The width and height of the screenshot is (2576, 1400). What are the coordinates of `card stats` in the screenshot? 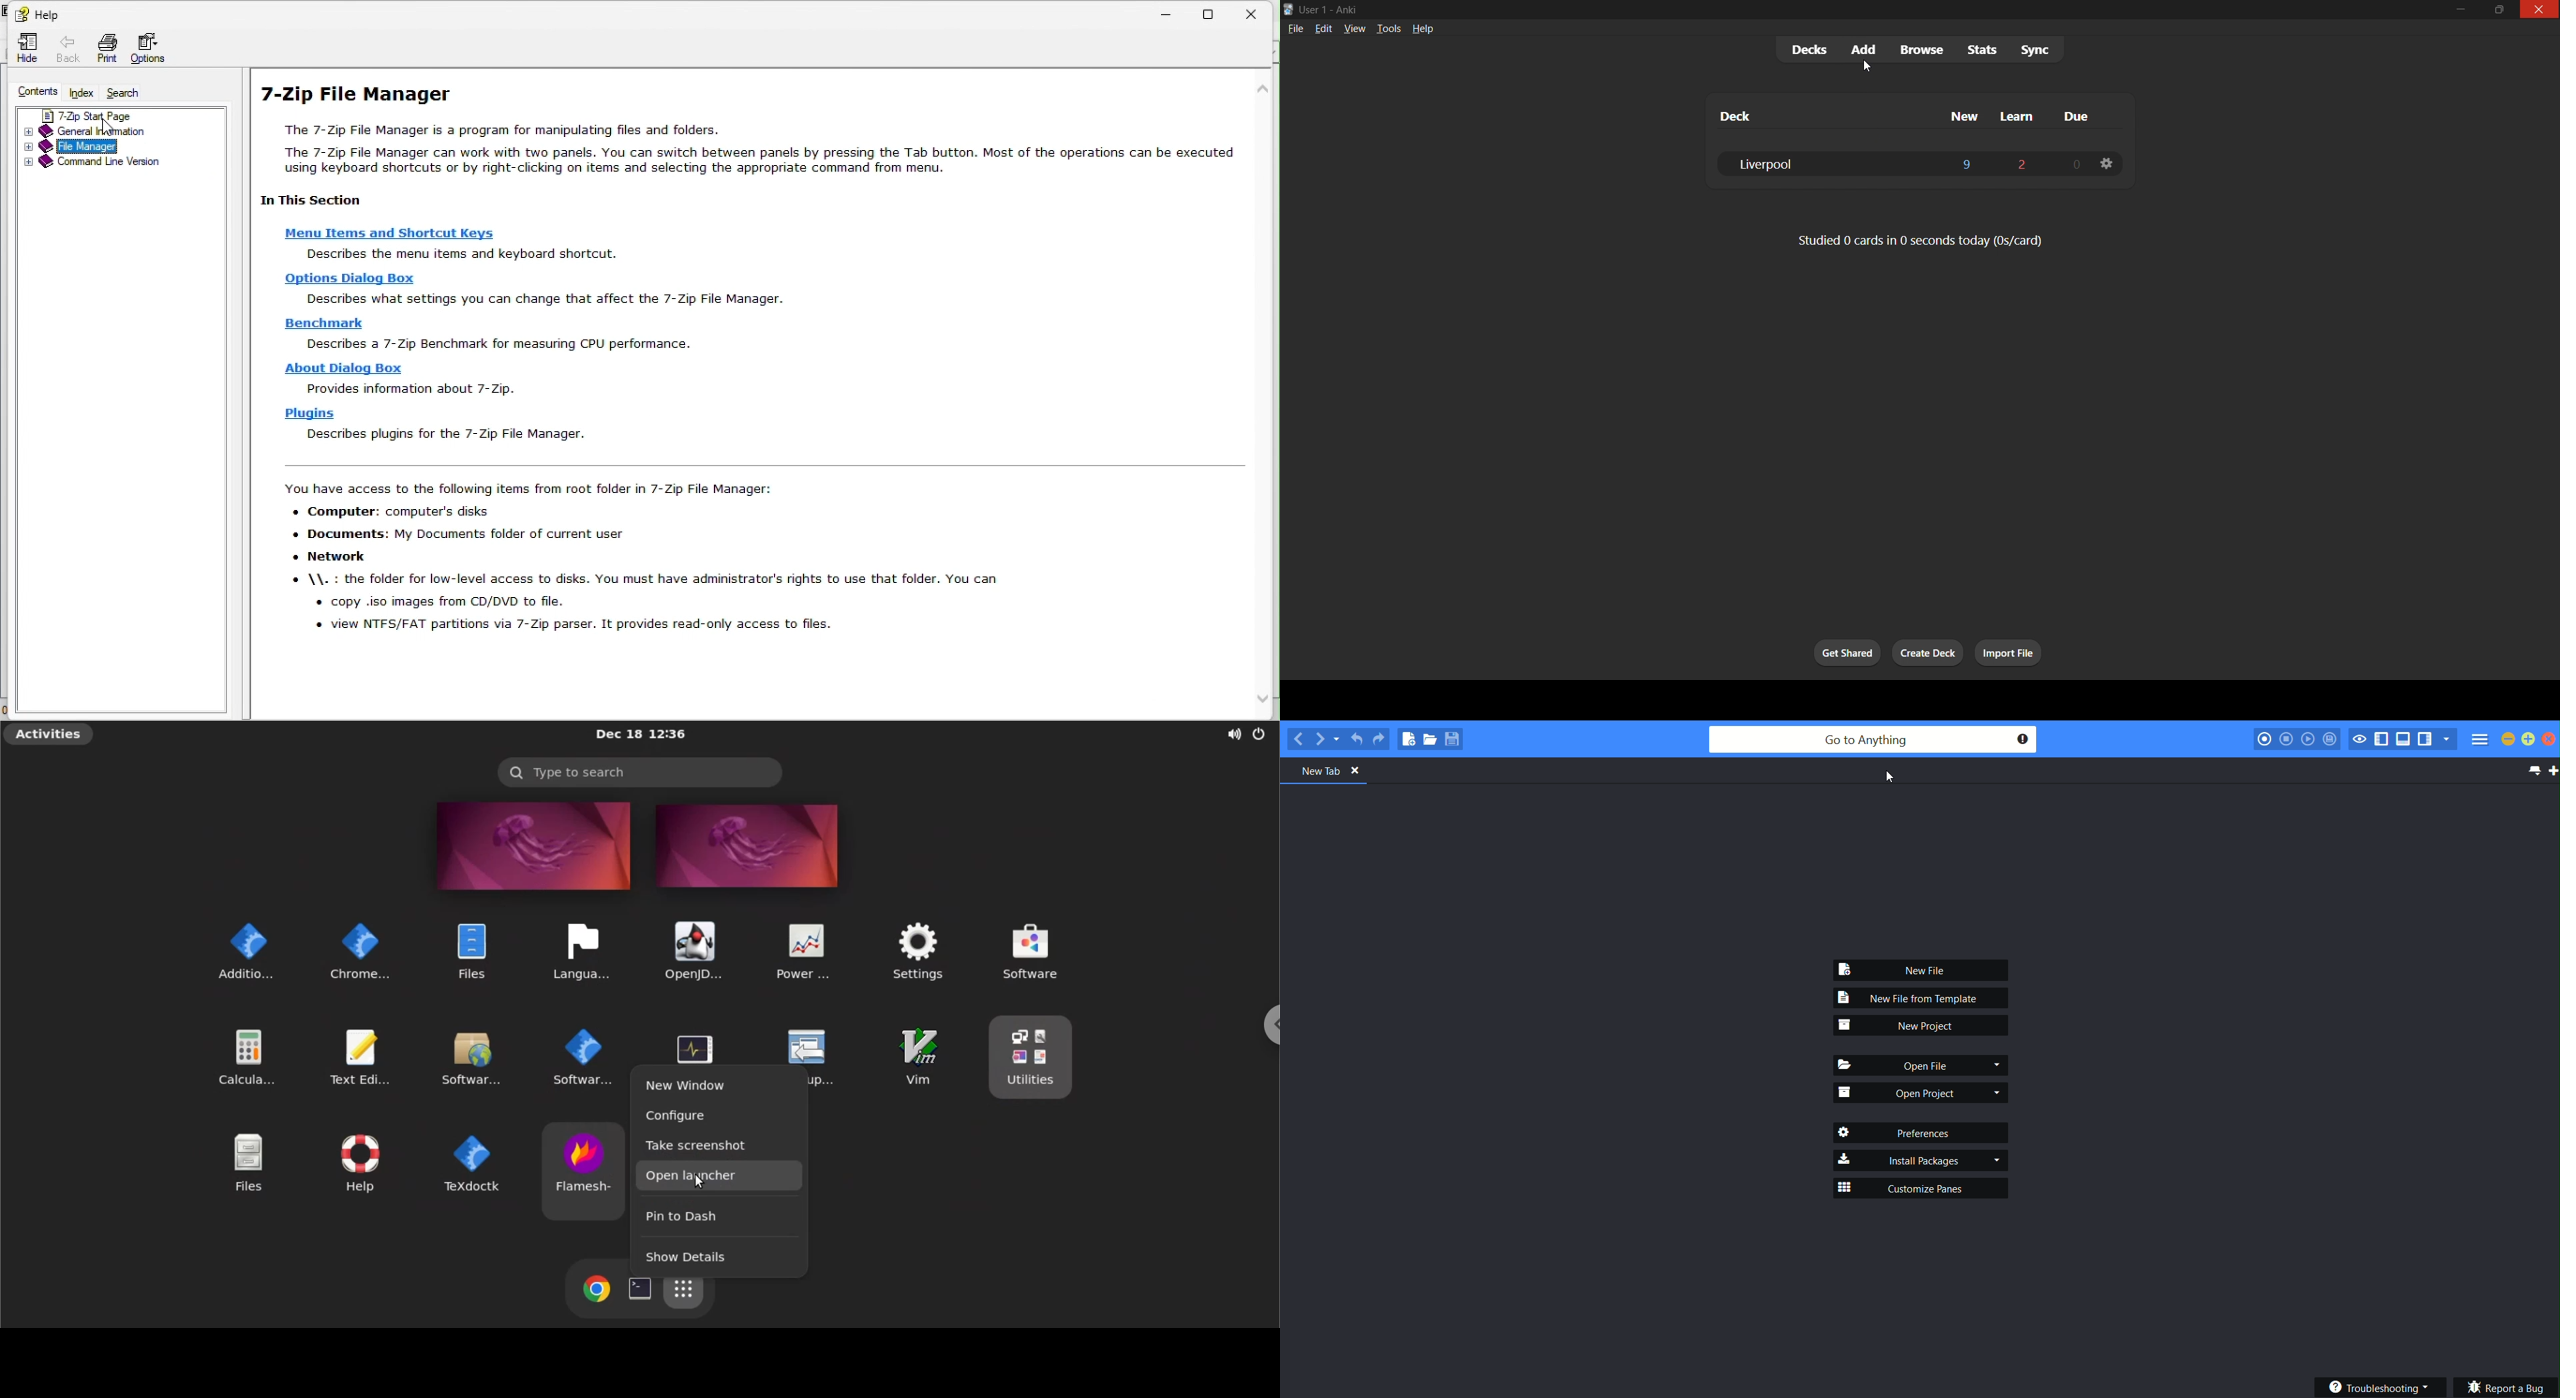 It's located at (1921, 241).